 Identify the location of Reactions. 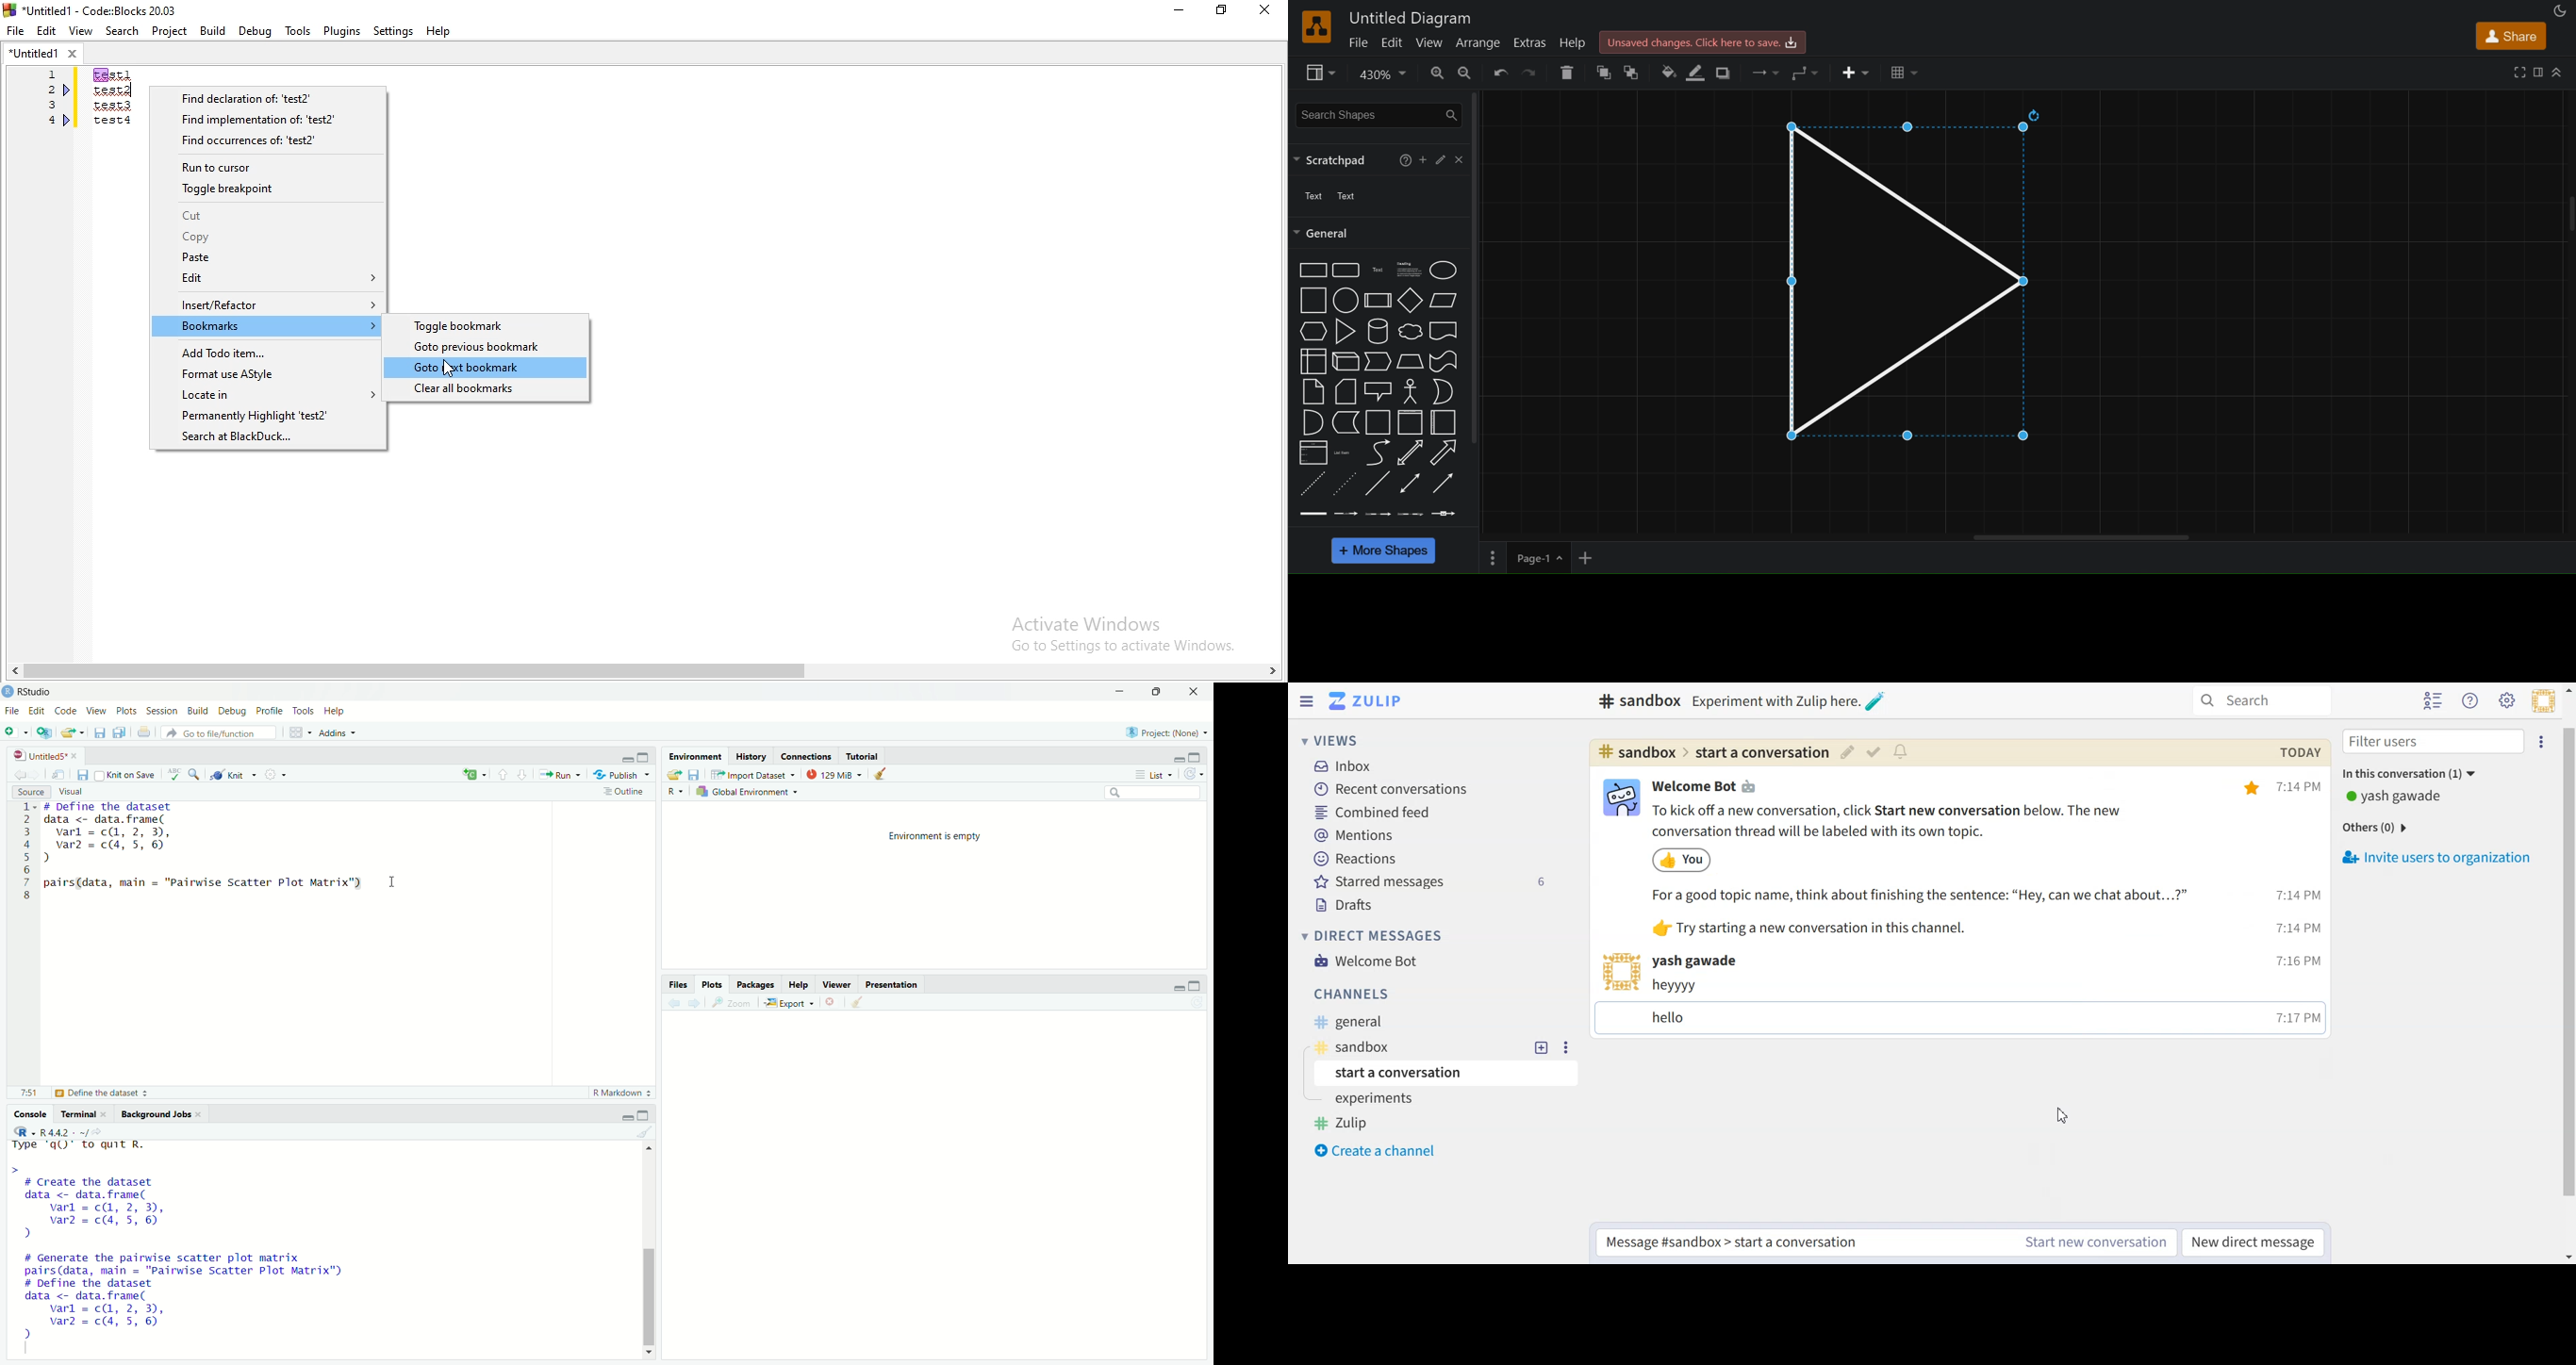
(1356, 859).